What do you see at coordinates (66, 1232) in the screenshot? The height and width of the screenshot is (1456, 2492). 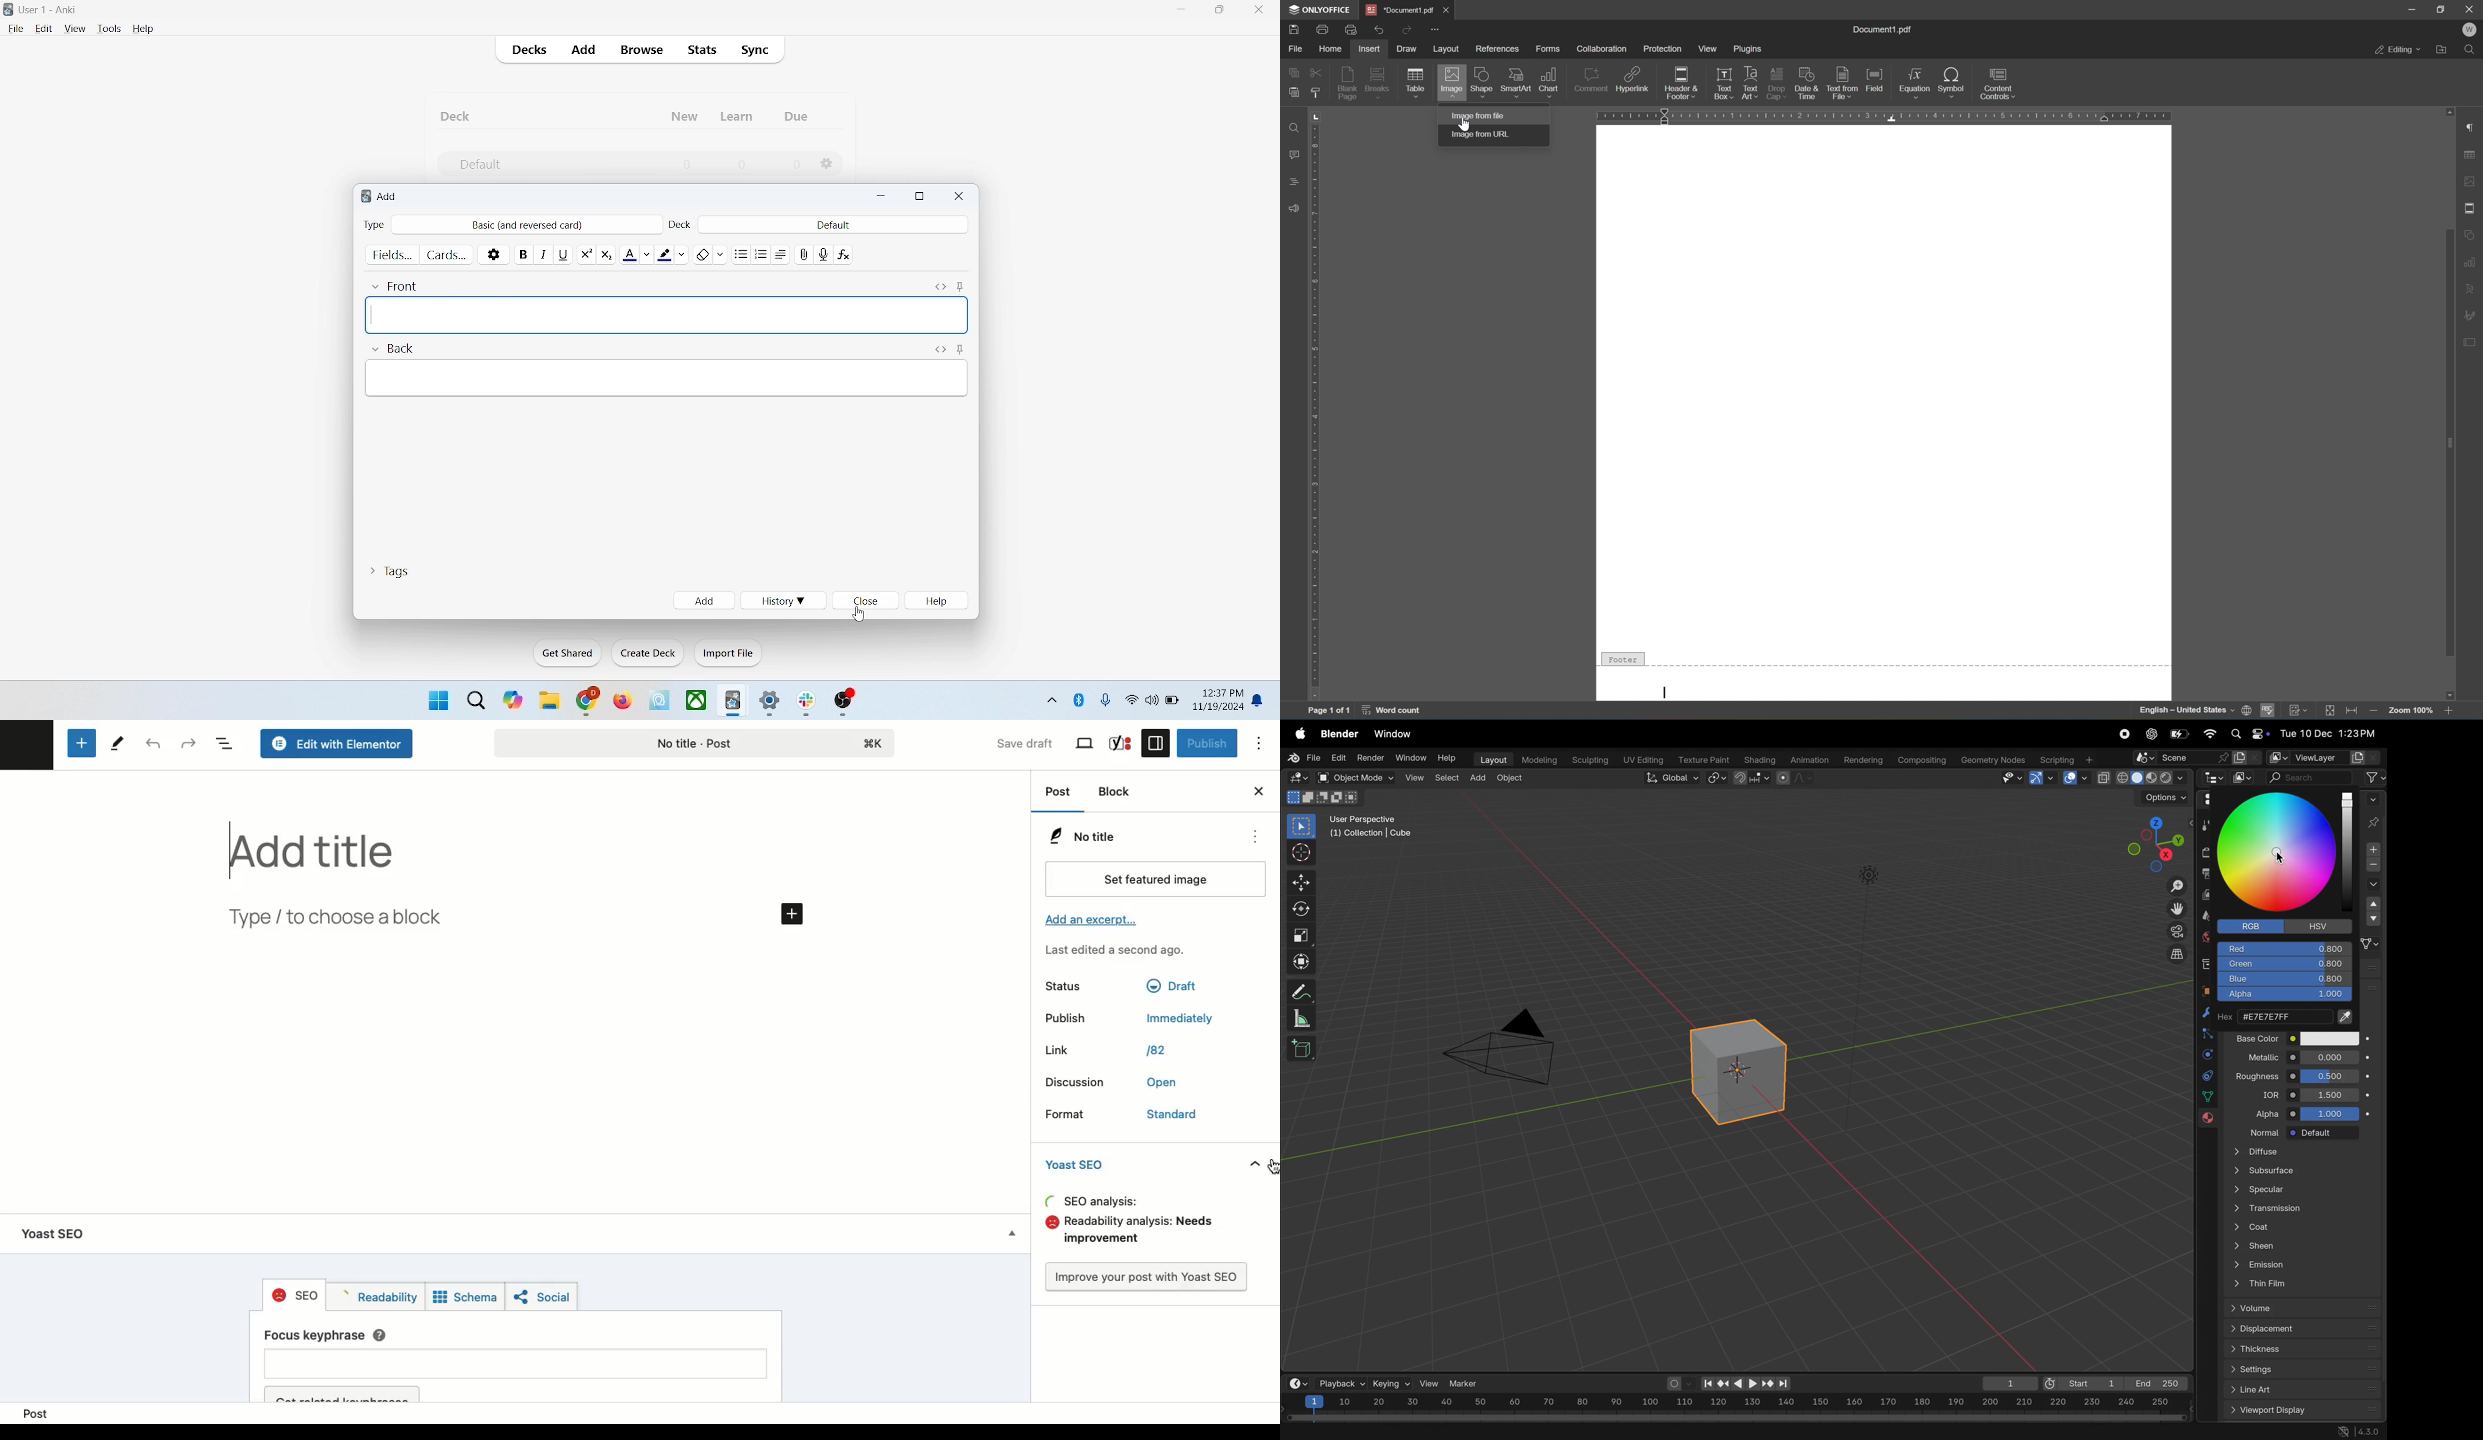 I see `Yoast SEO` at bounding box center [66, 1232].